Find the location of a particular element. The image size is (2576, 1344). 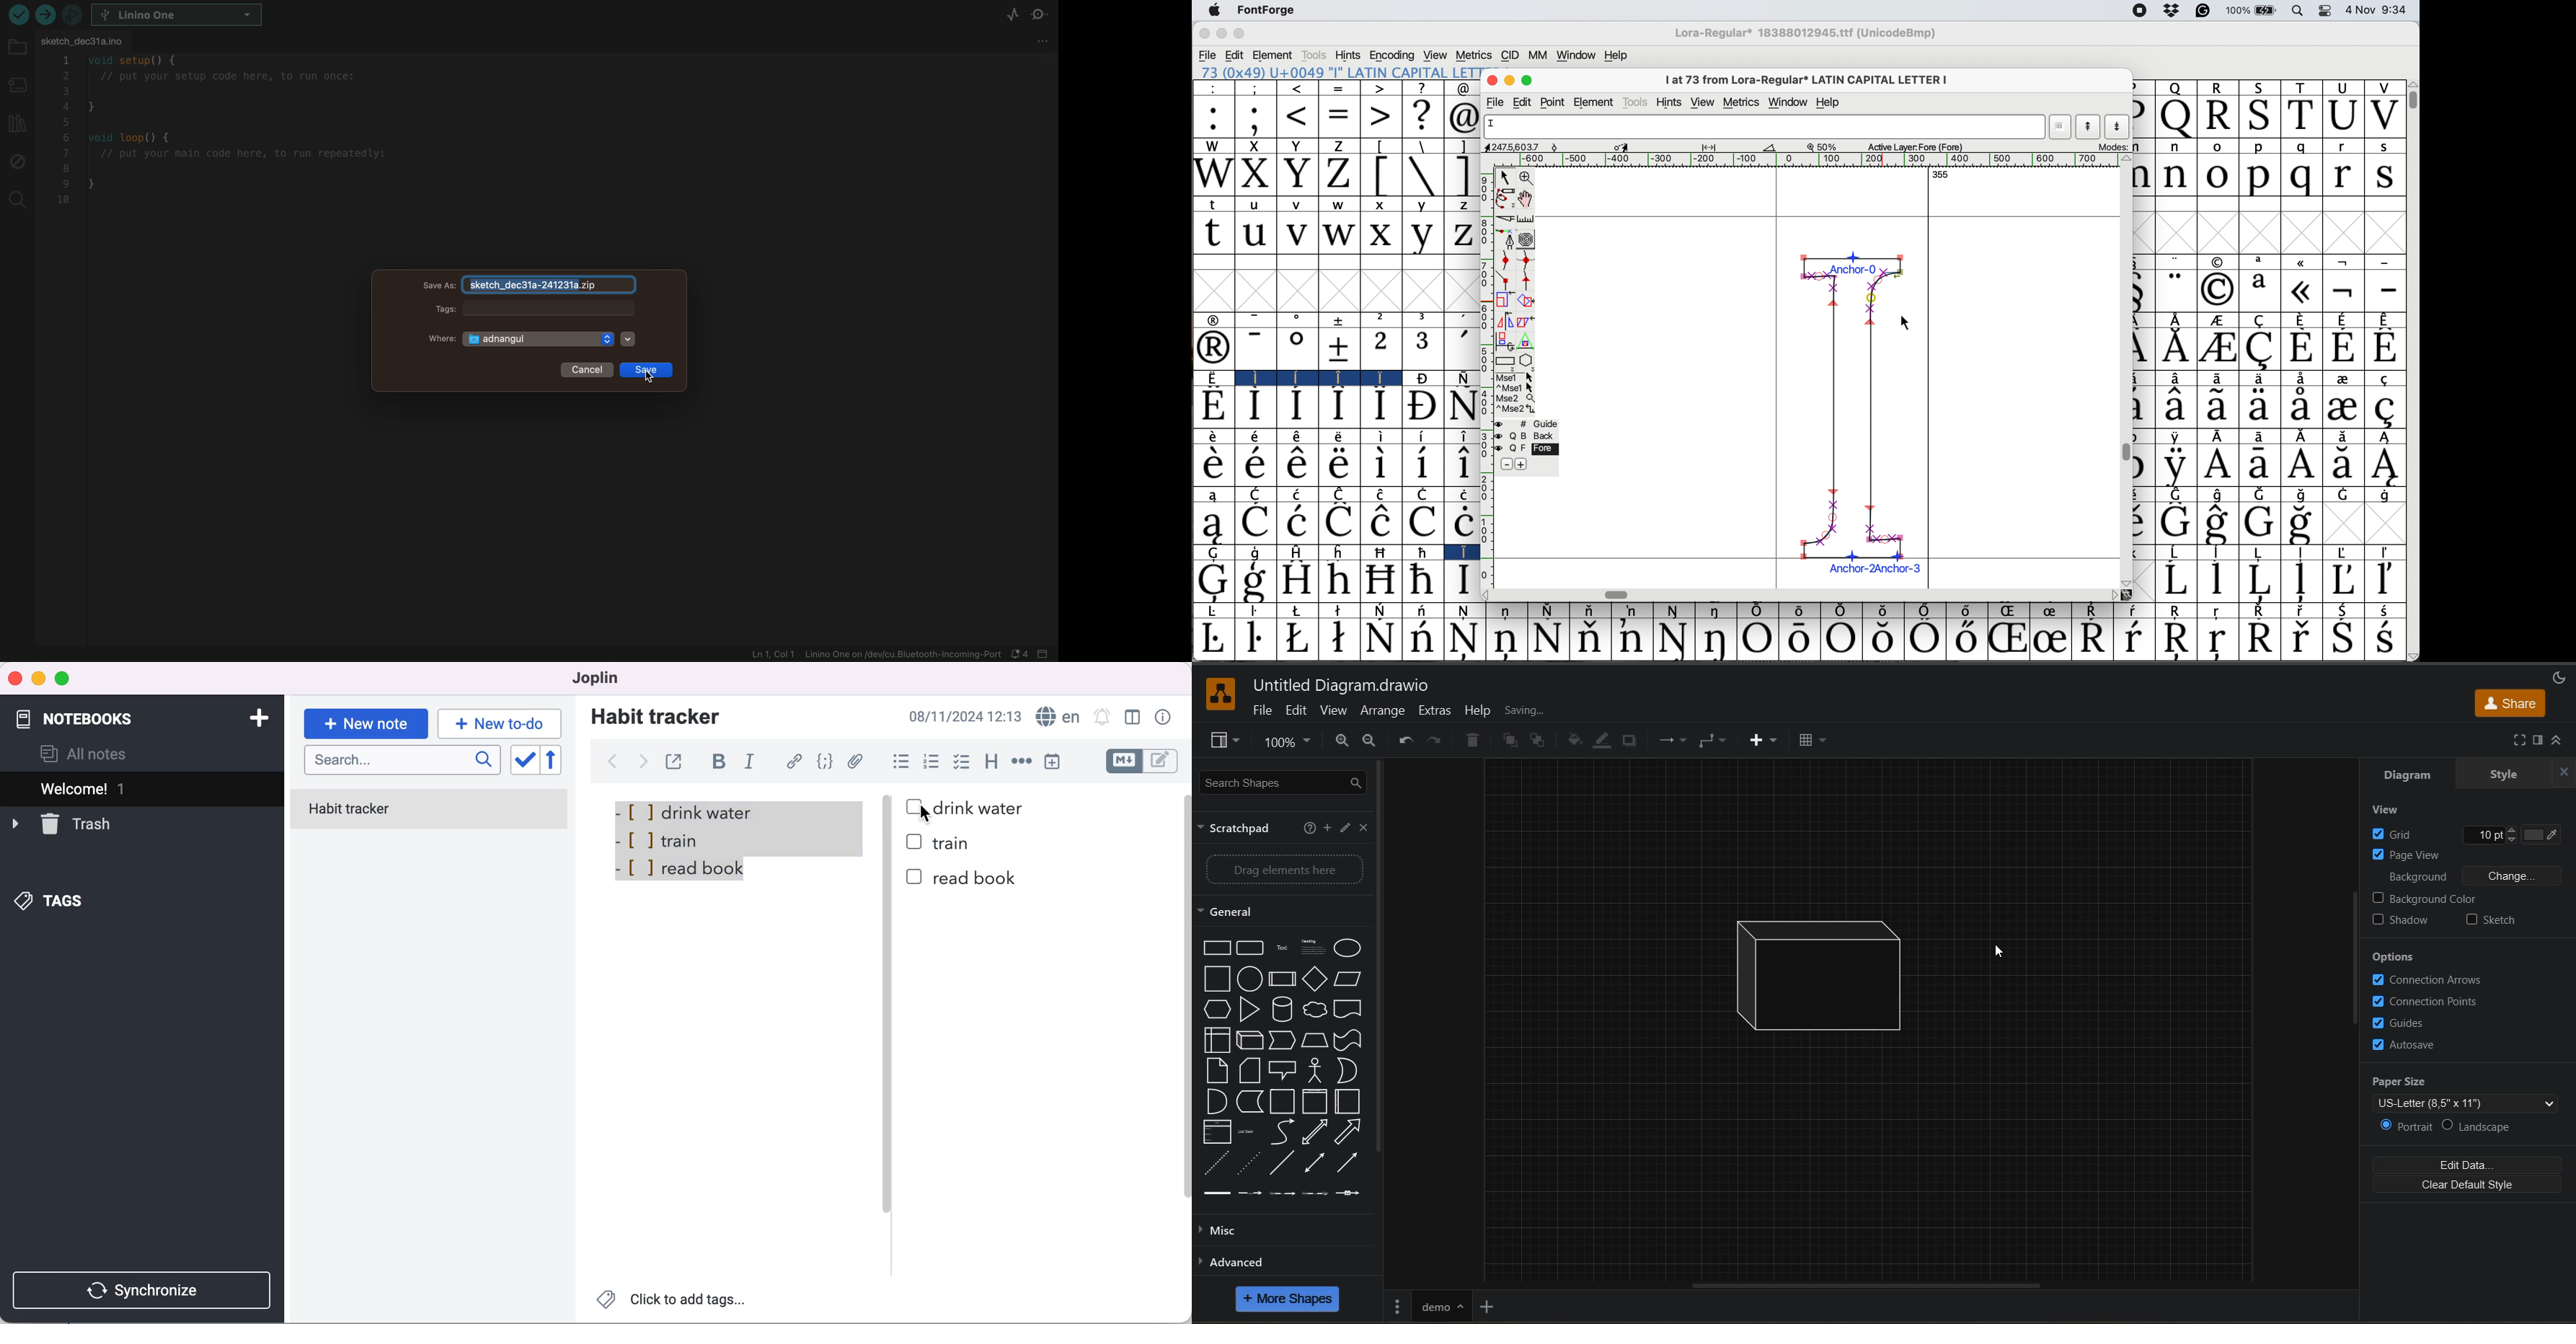

search is located at coordinates (403, 761).